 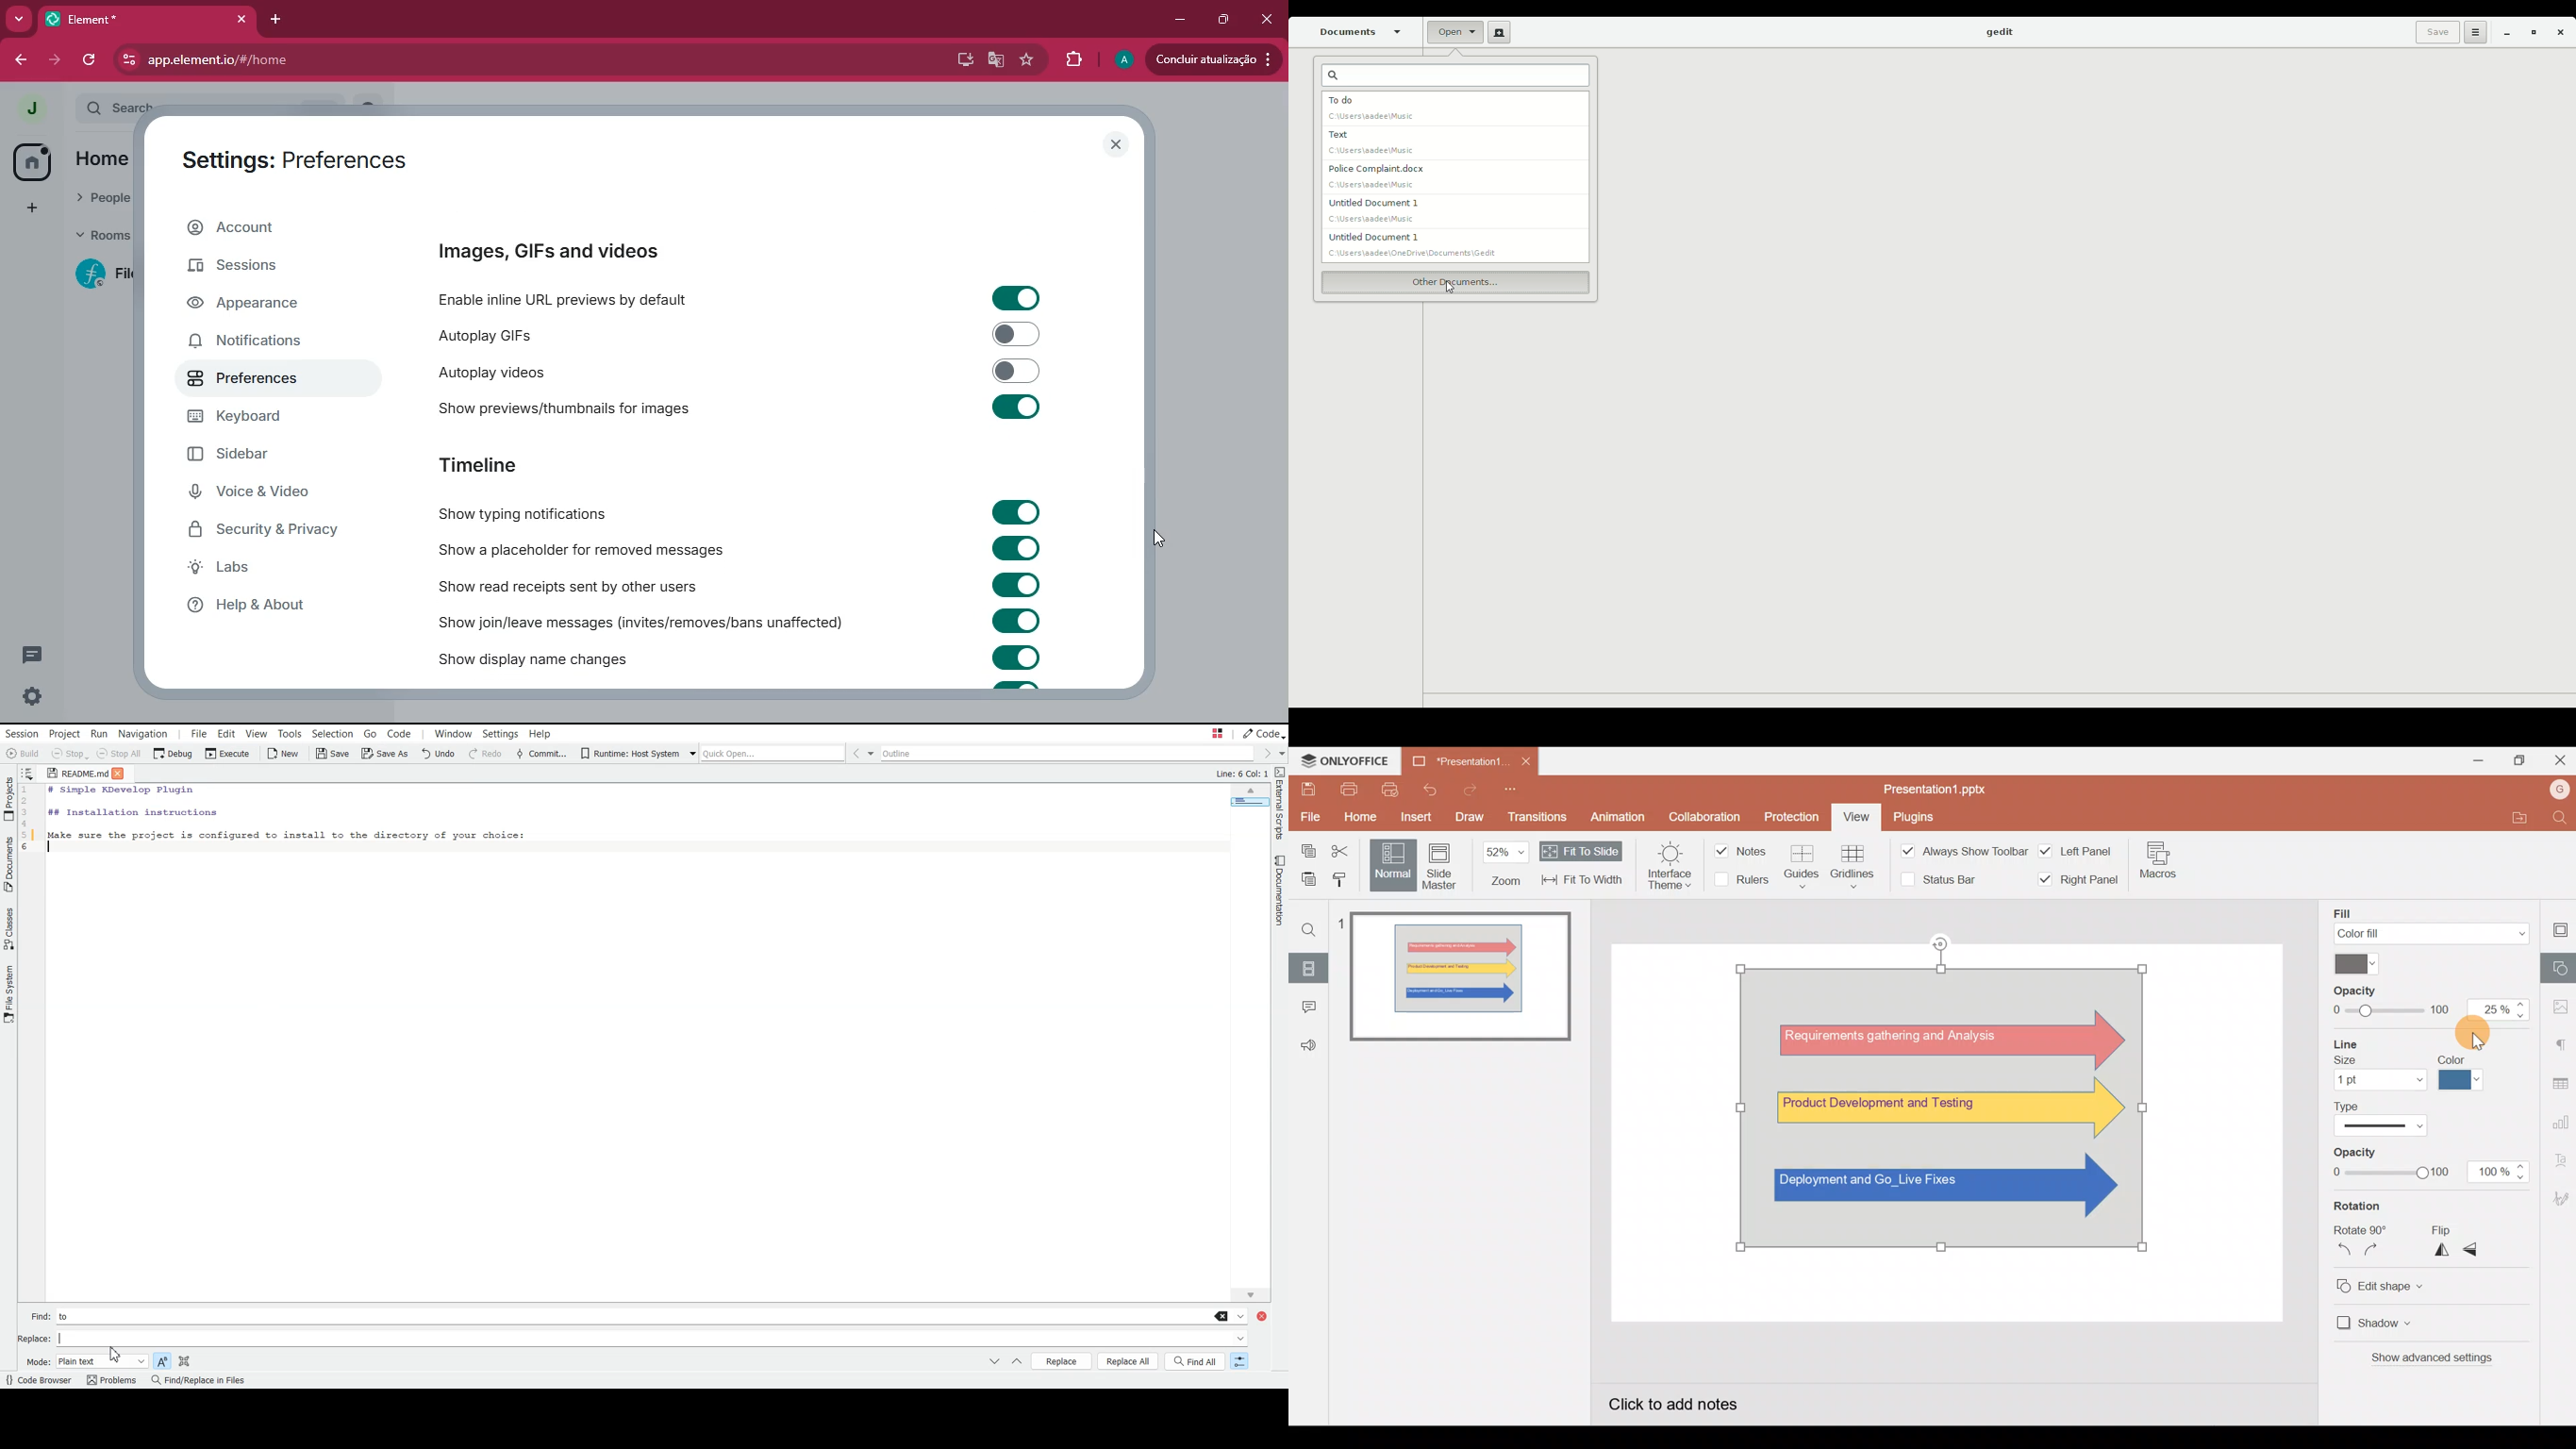 What do you see at coordinates (1474, 1227) in the screenshot?
I see `Slide pane` at bounding box center [1474, 1227].